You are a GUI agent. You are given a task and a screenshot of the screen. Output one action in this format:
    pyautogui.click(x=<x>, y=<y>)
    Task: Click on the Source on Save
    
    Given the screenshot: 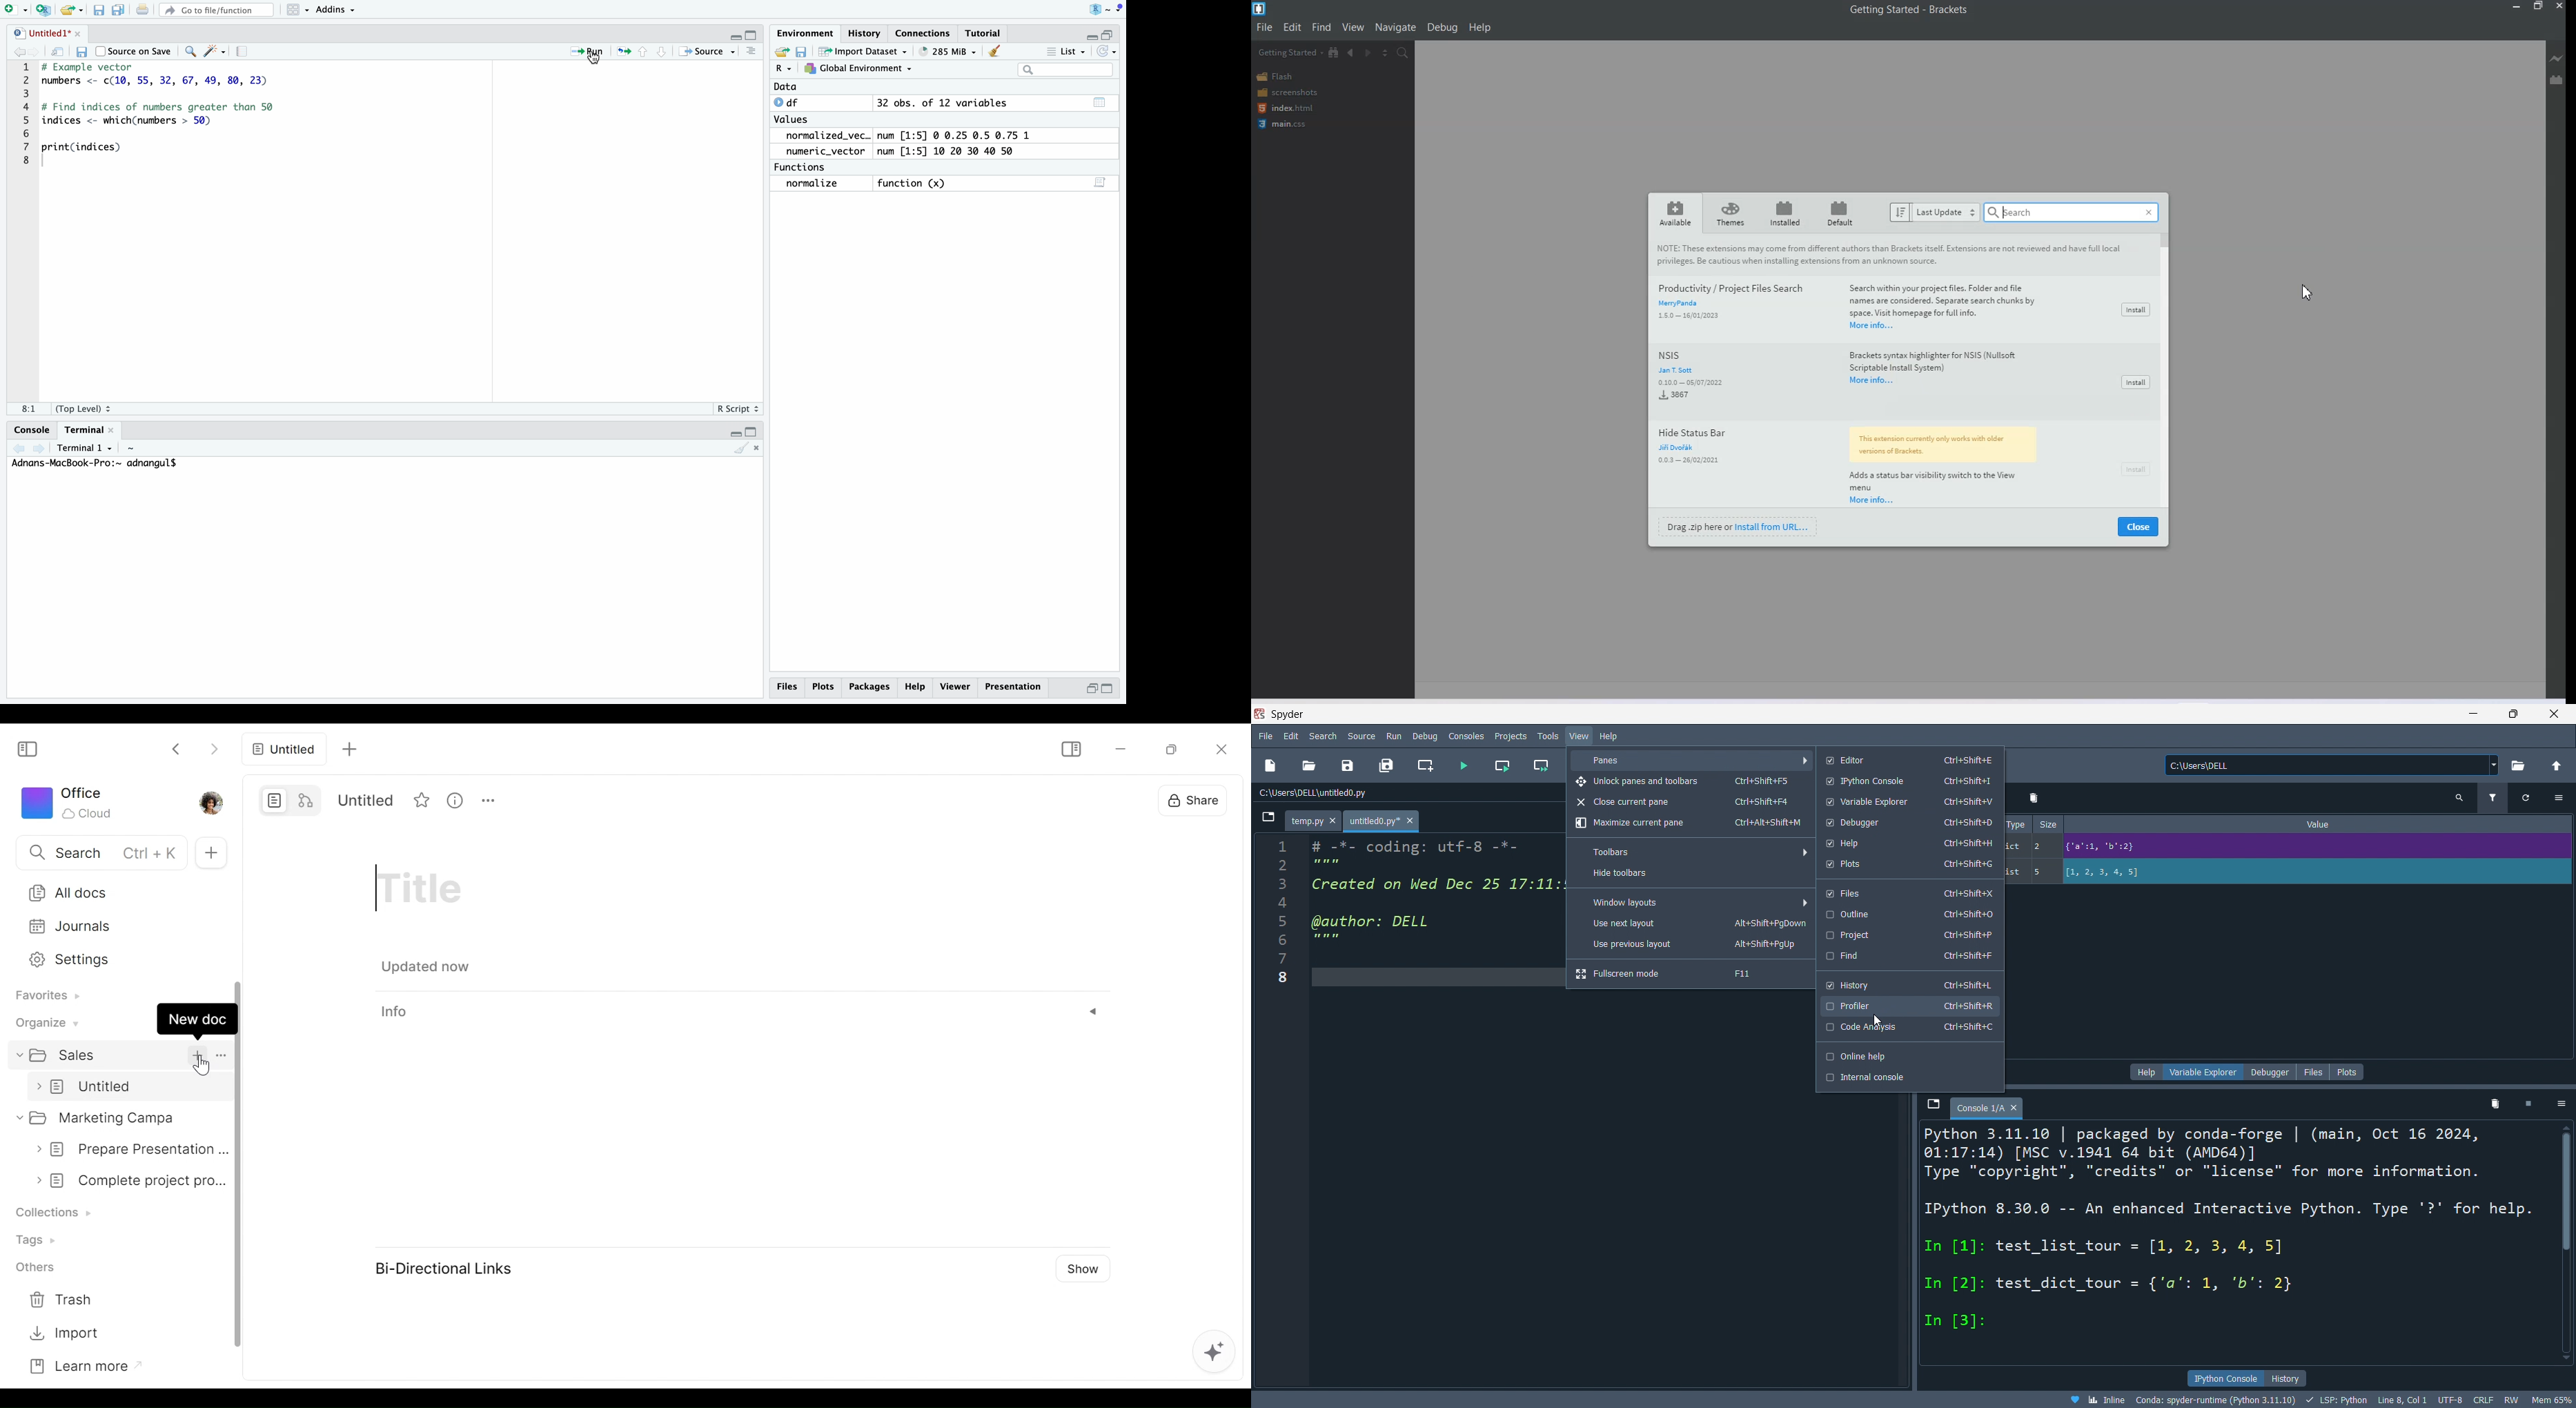 What is the action you would take?
    pyautogui.click(x=135, y=51)
    